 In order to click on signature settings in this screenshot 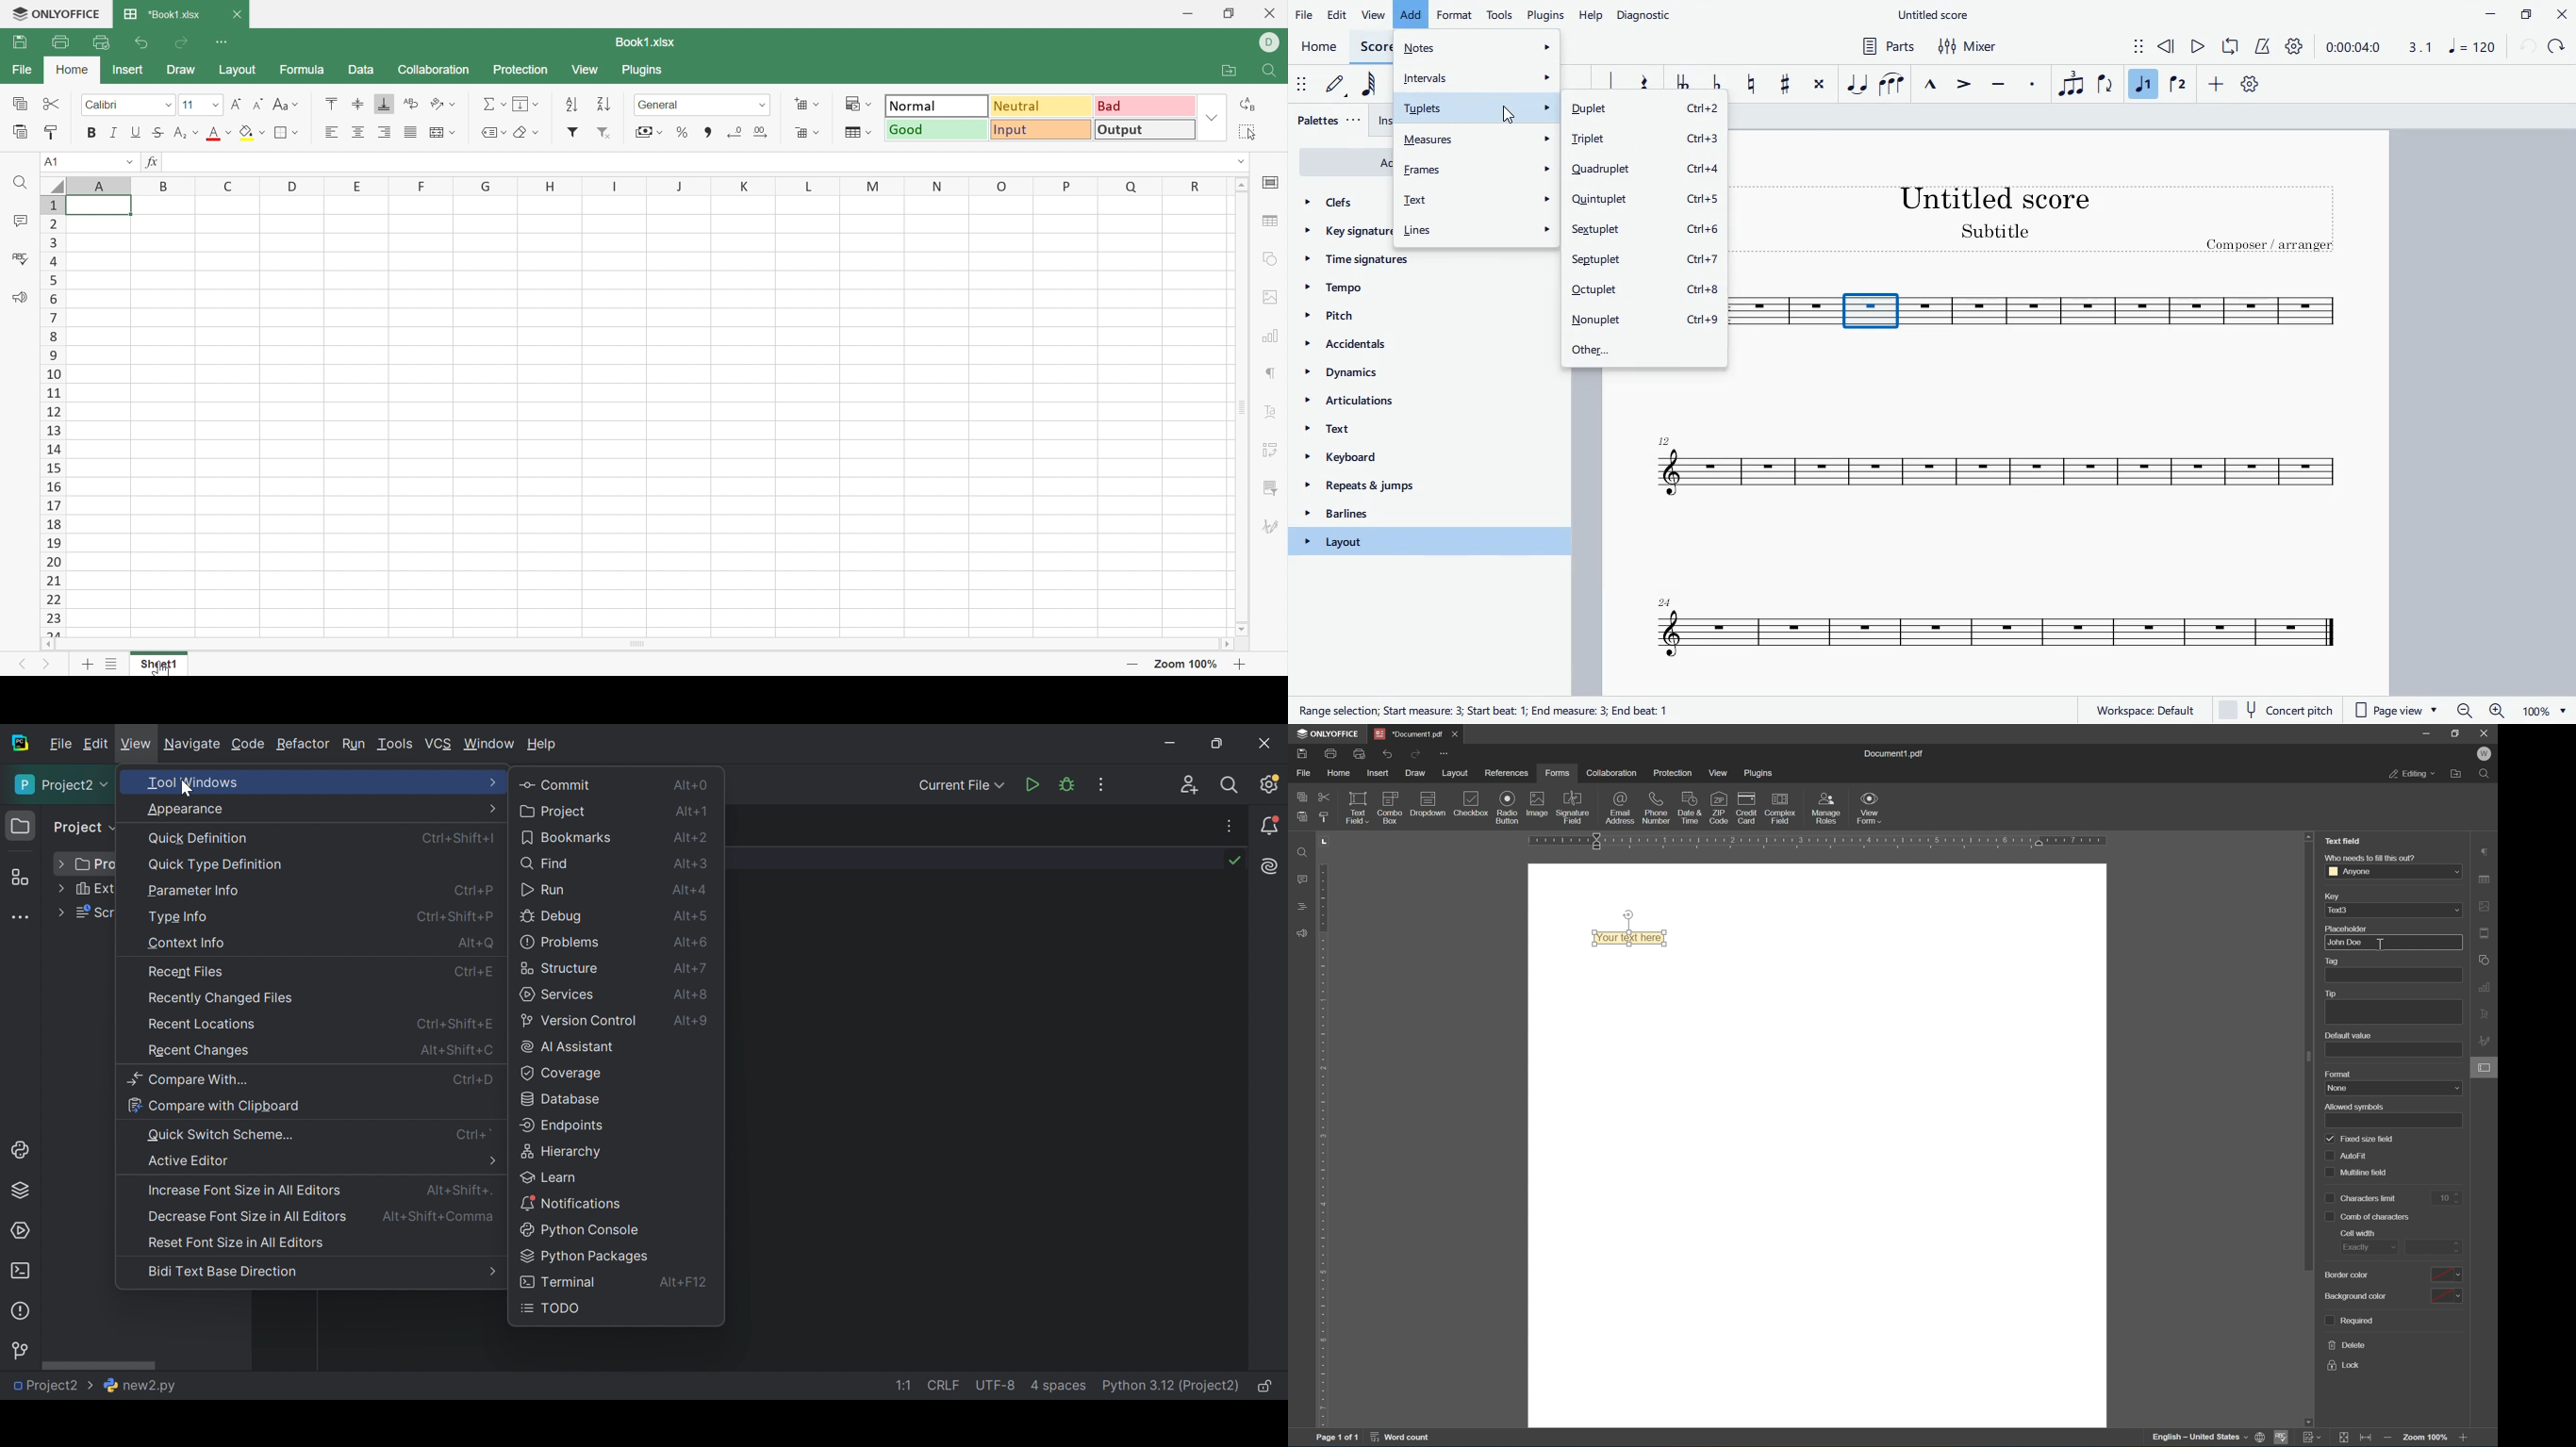, I will do `click(2486, 1042)`.